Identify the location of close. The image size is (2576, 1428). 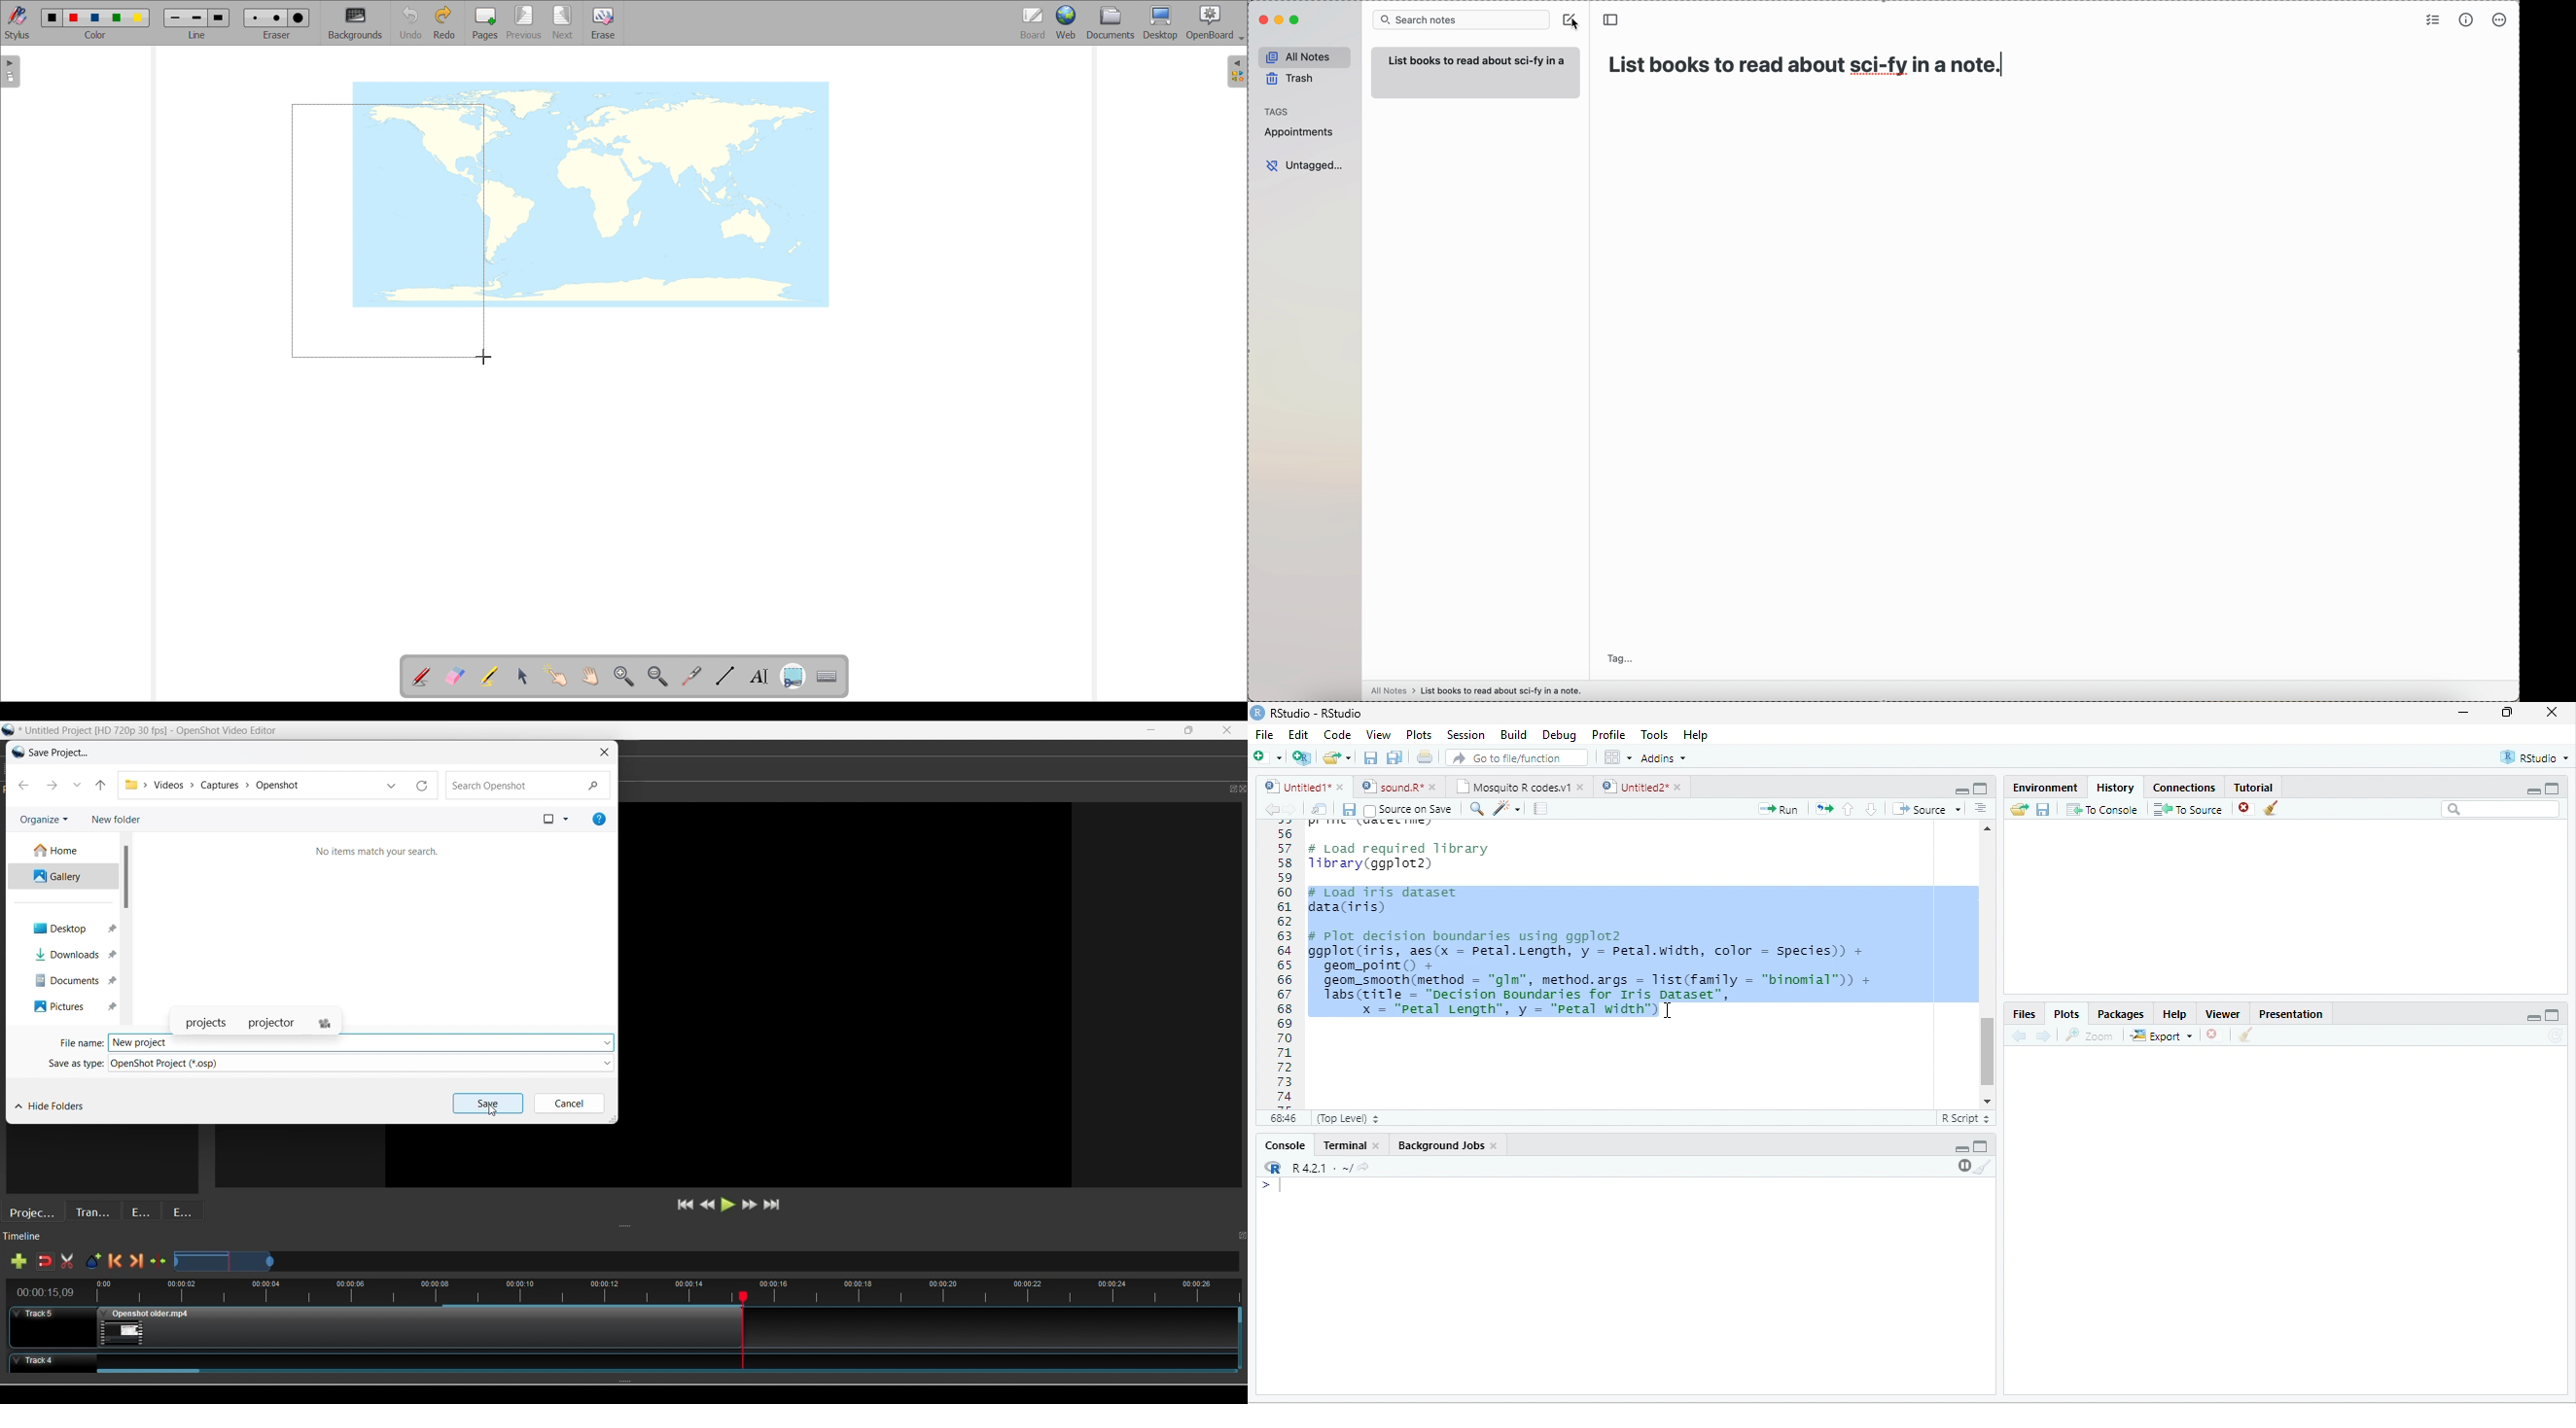
(2211, 1035).